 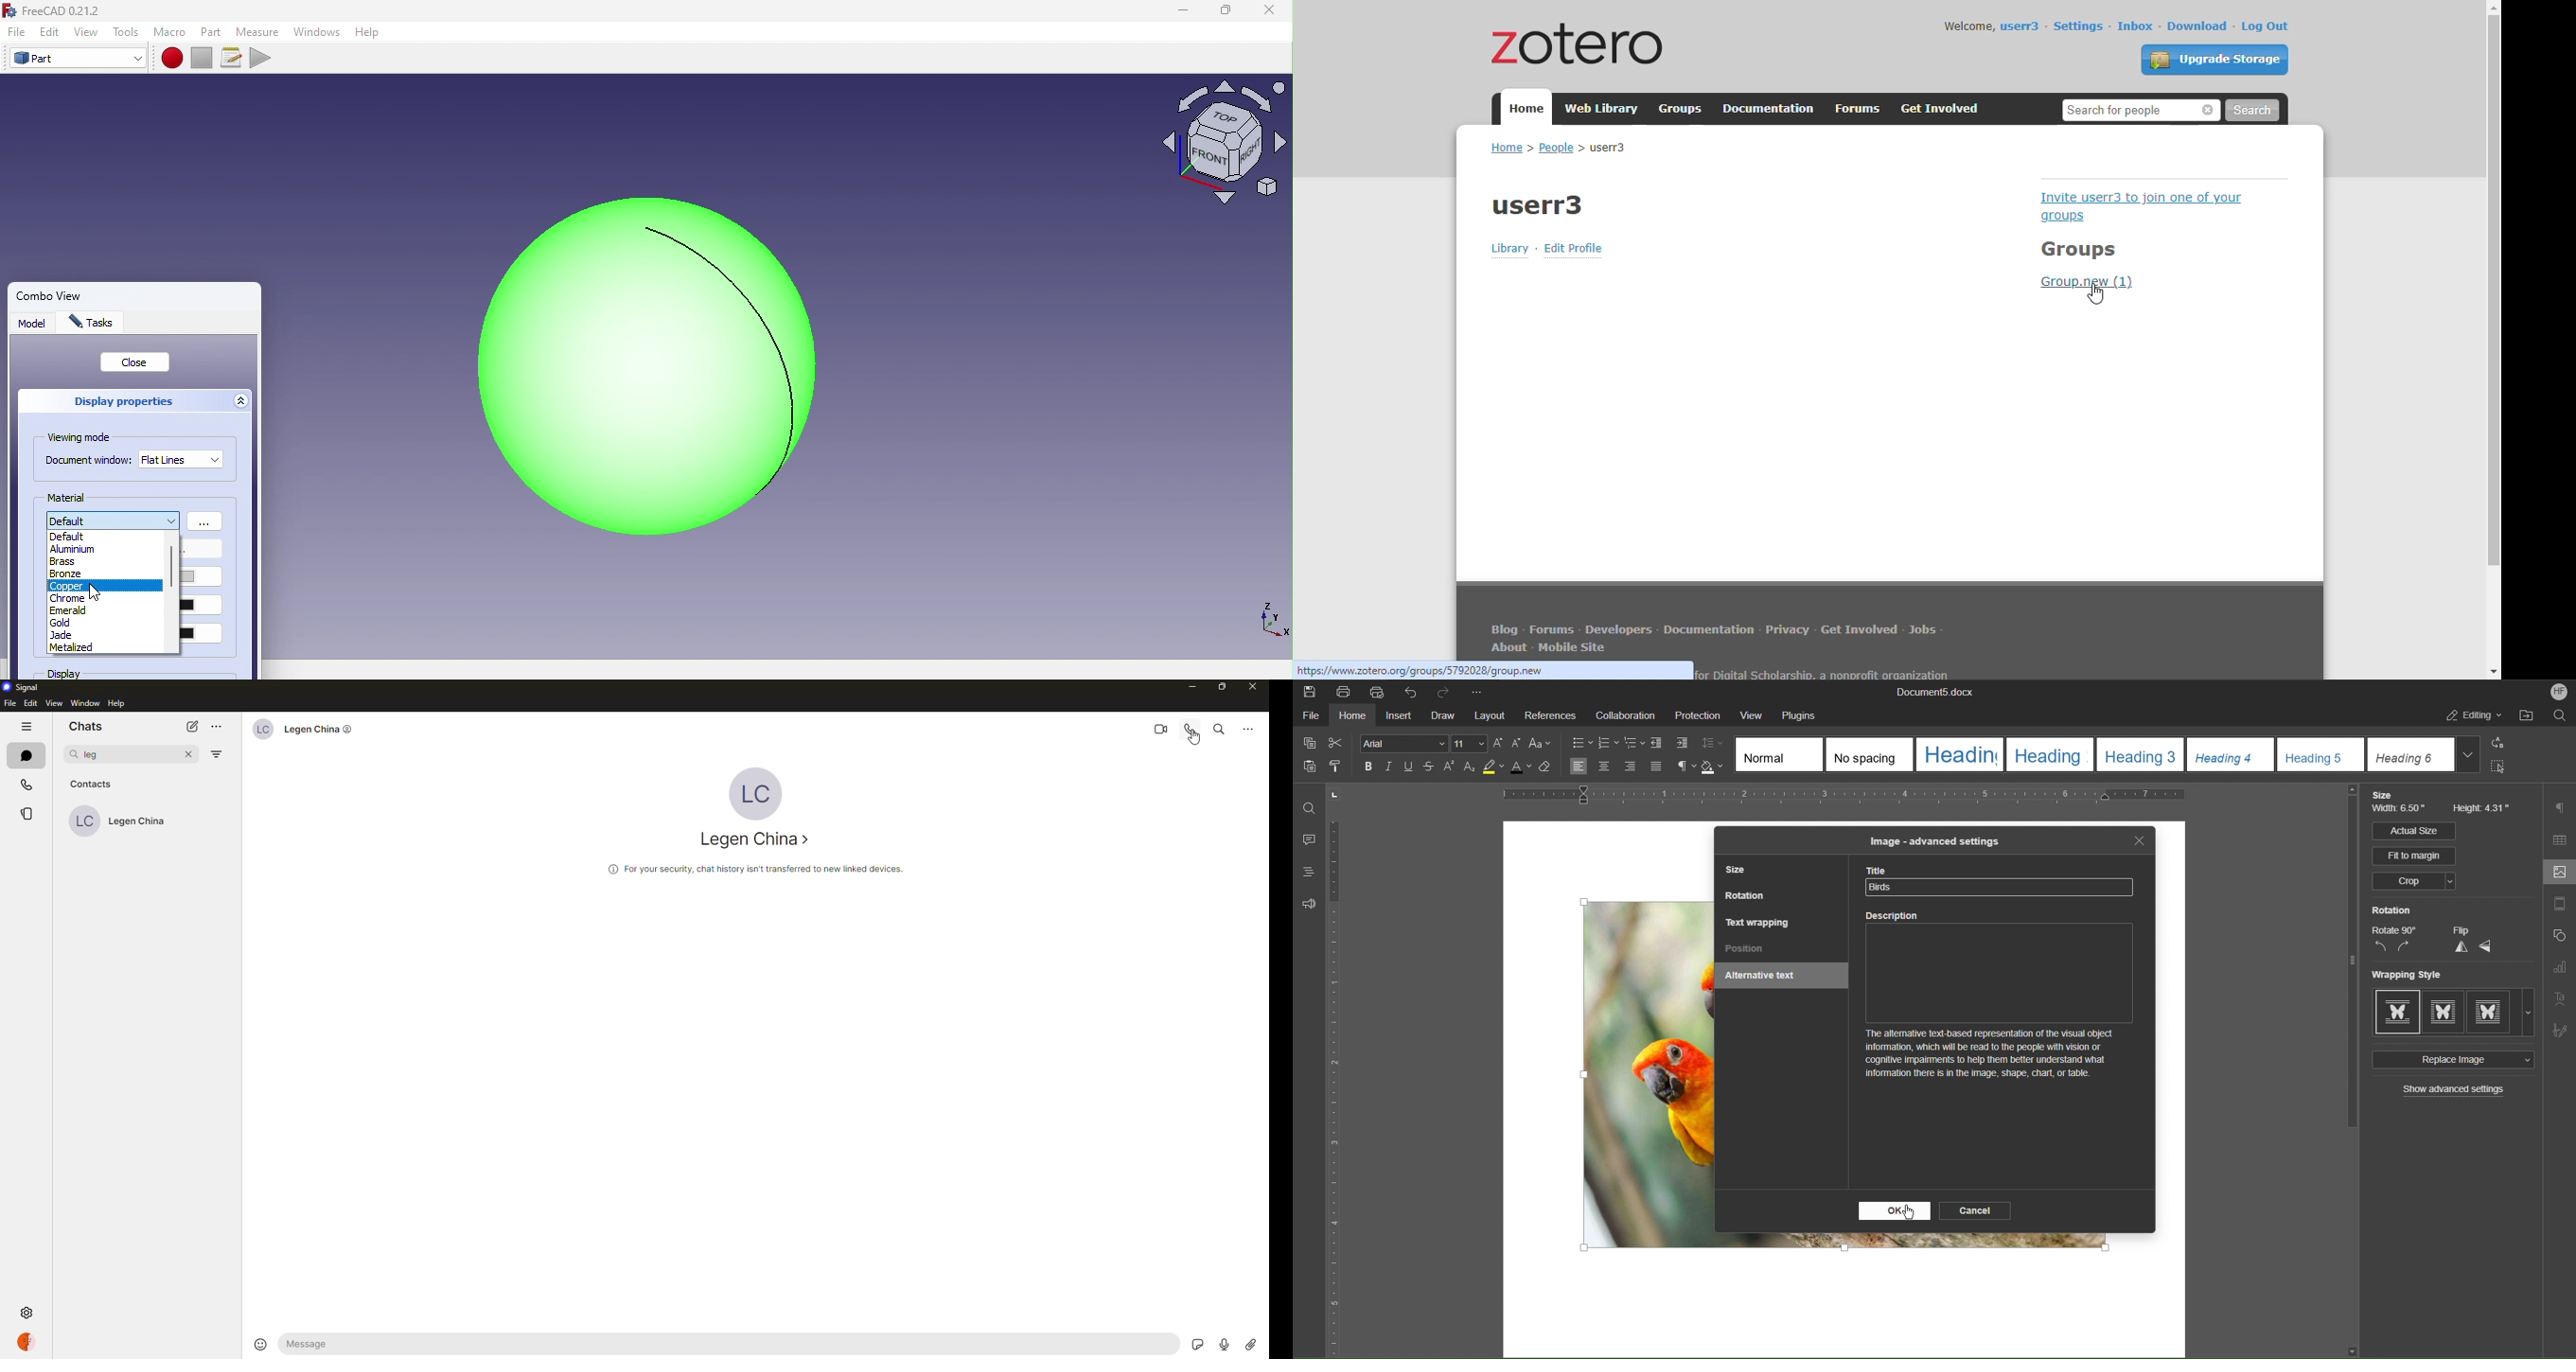 I want to click on search, so click(x=2252, y=111).